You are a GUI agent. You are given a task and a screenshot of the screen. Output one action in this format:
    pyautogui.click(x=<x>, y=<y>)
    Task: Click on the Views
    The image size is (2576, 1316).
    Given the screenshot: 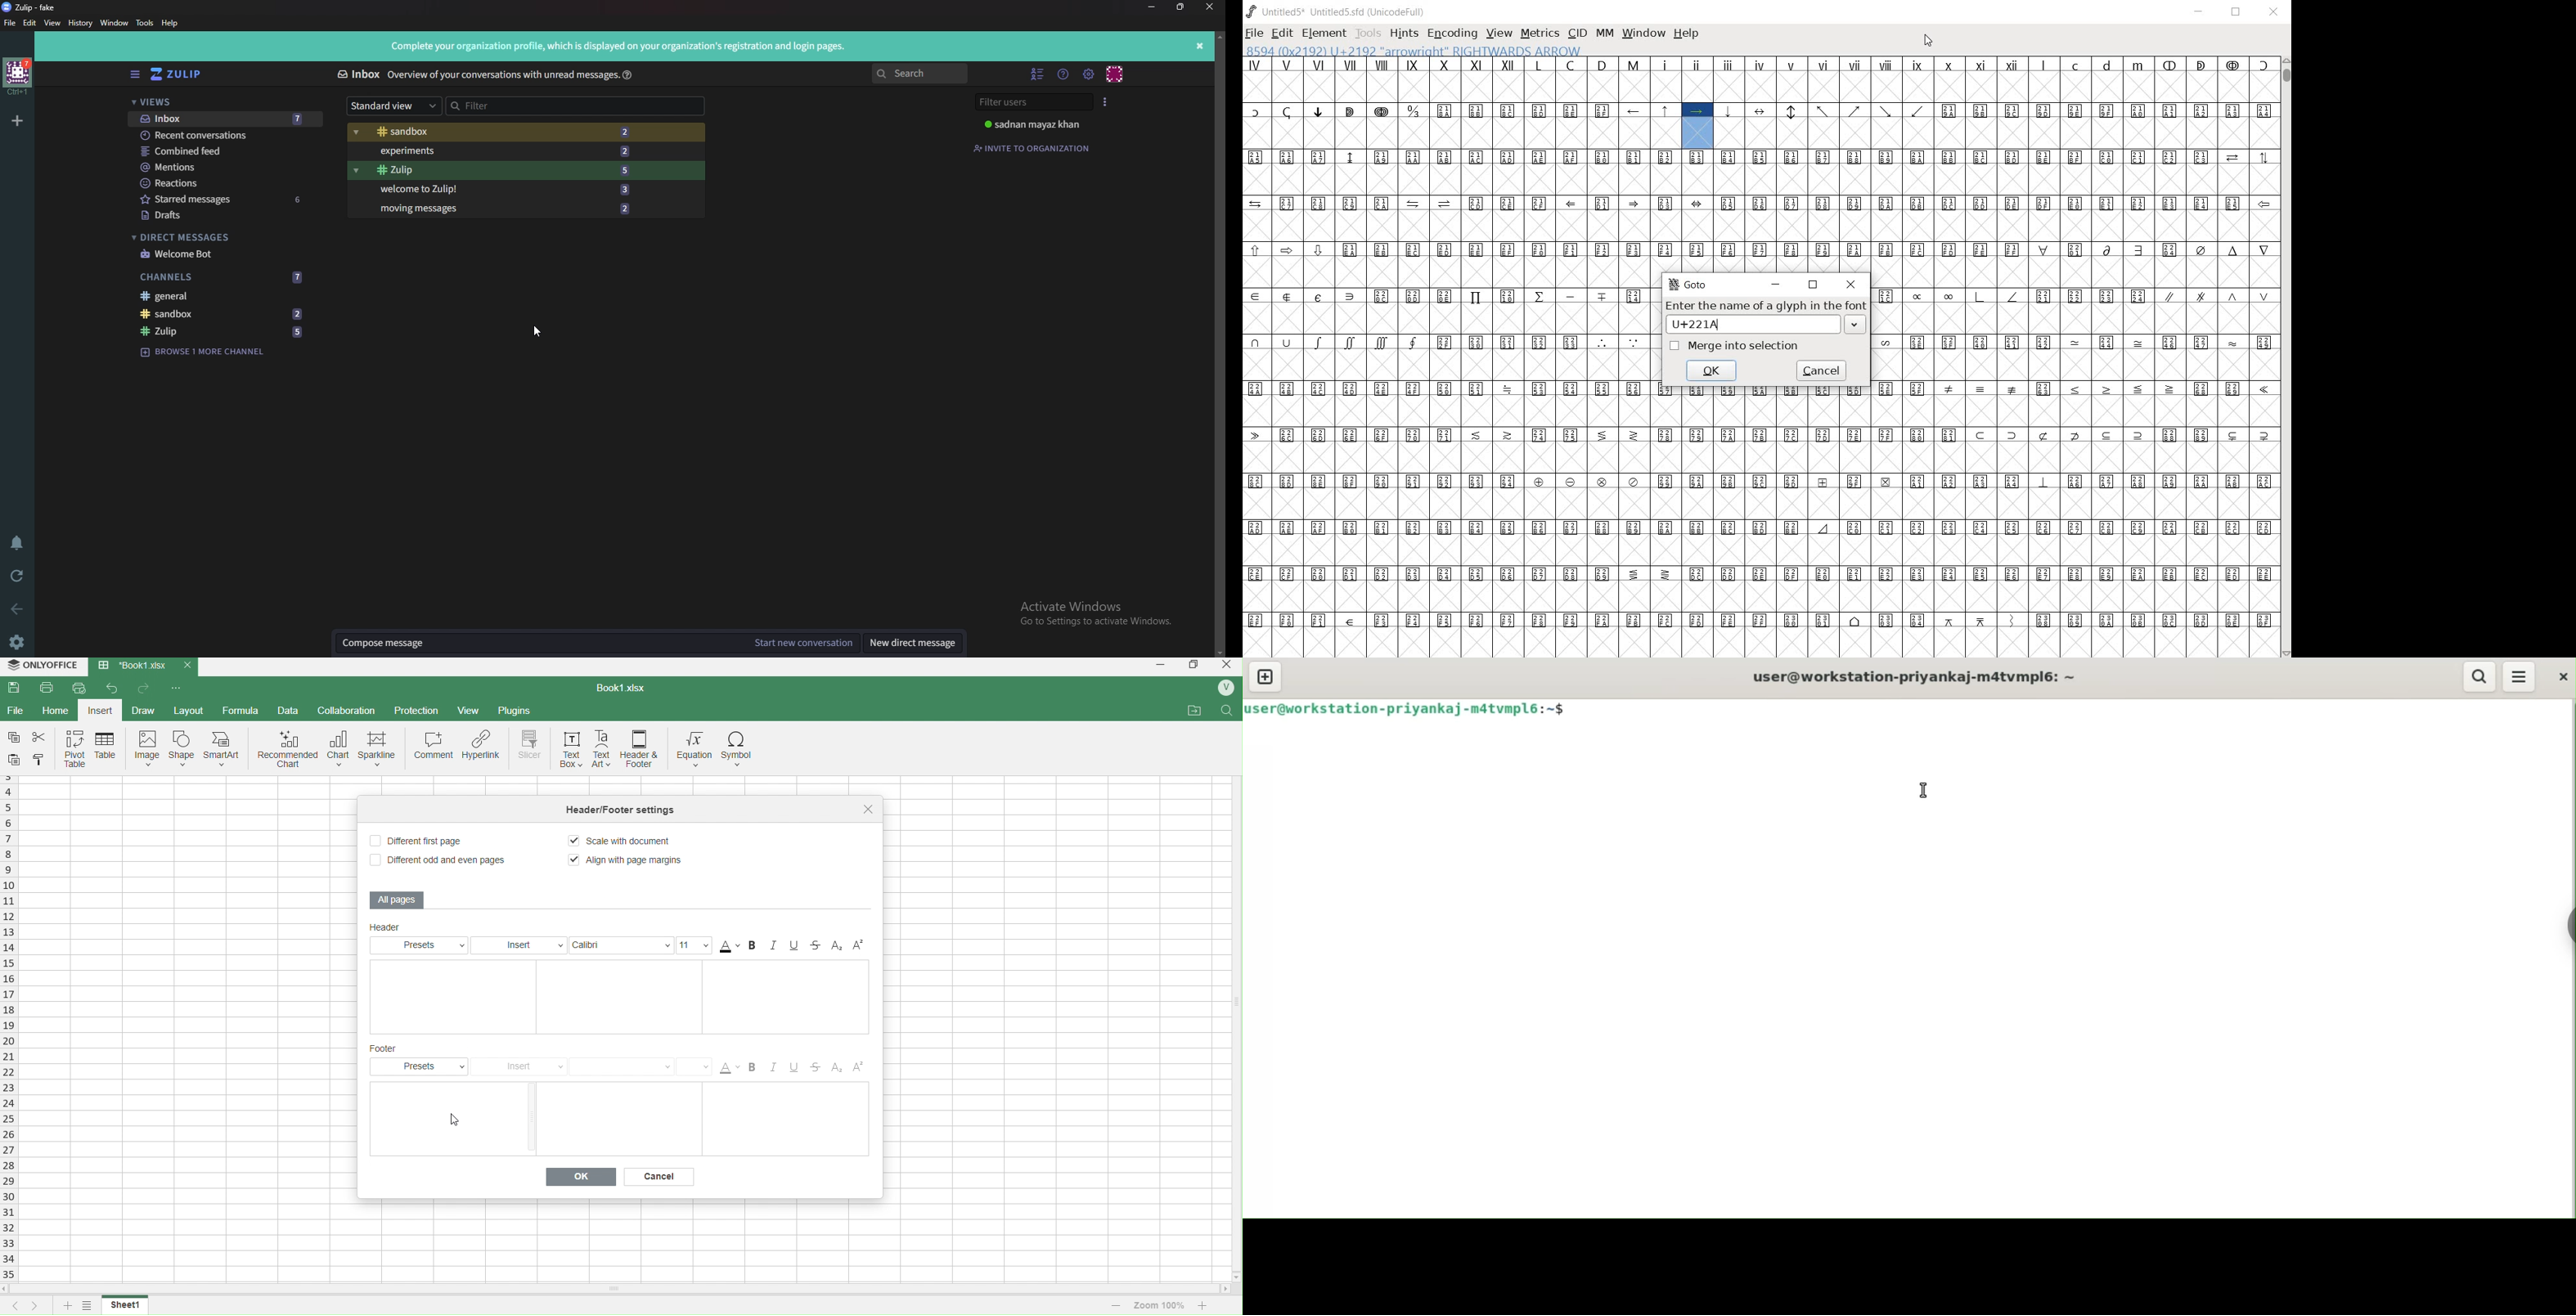 What is the action you would take?
    pyautogui.click(x=223, y=101)
    